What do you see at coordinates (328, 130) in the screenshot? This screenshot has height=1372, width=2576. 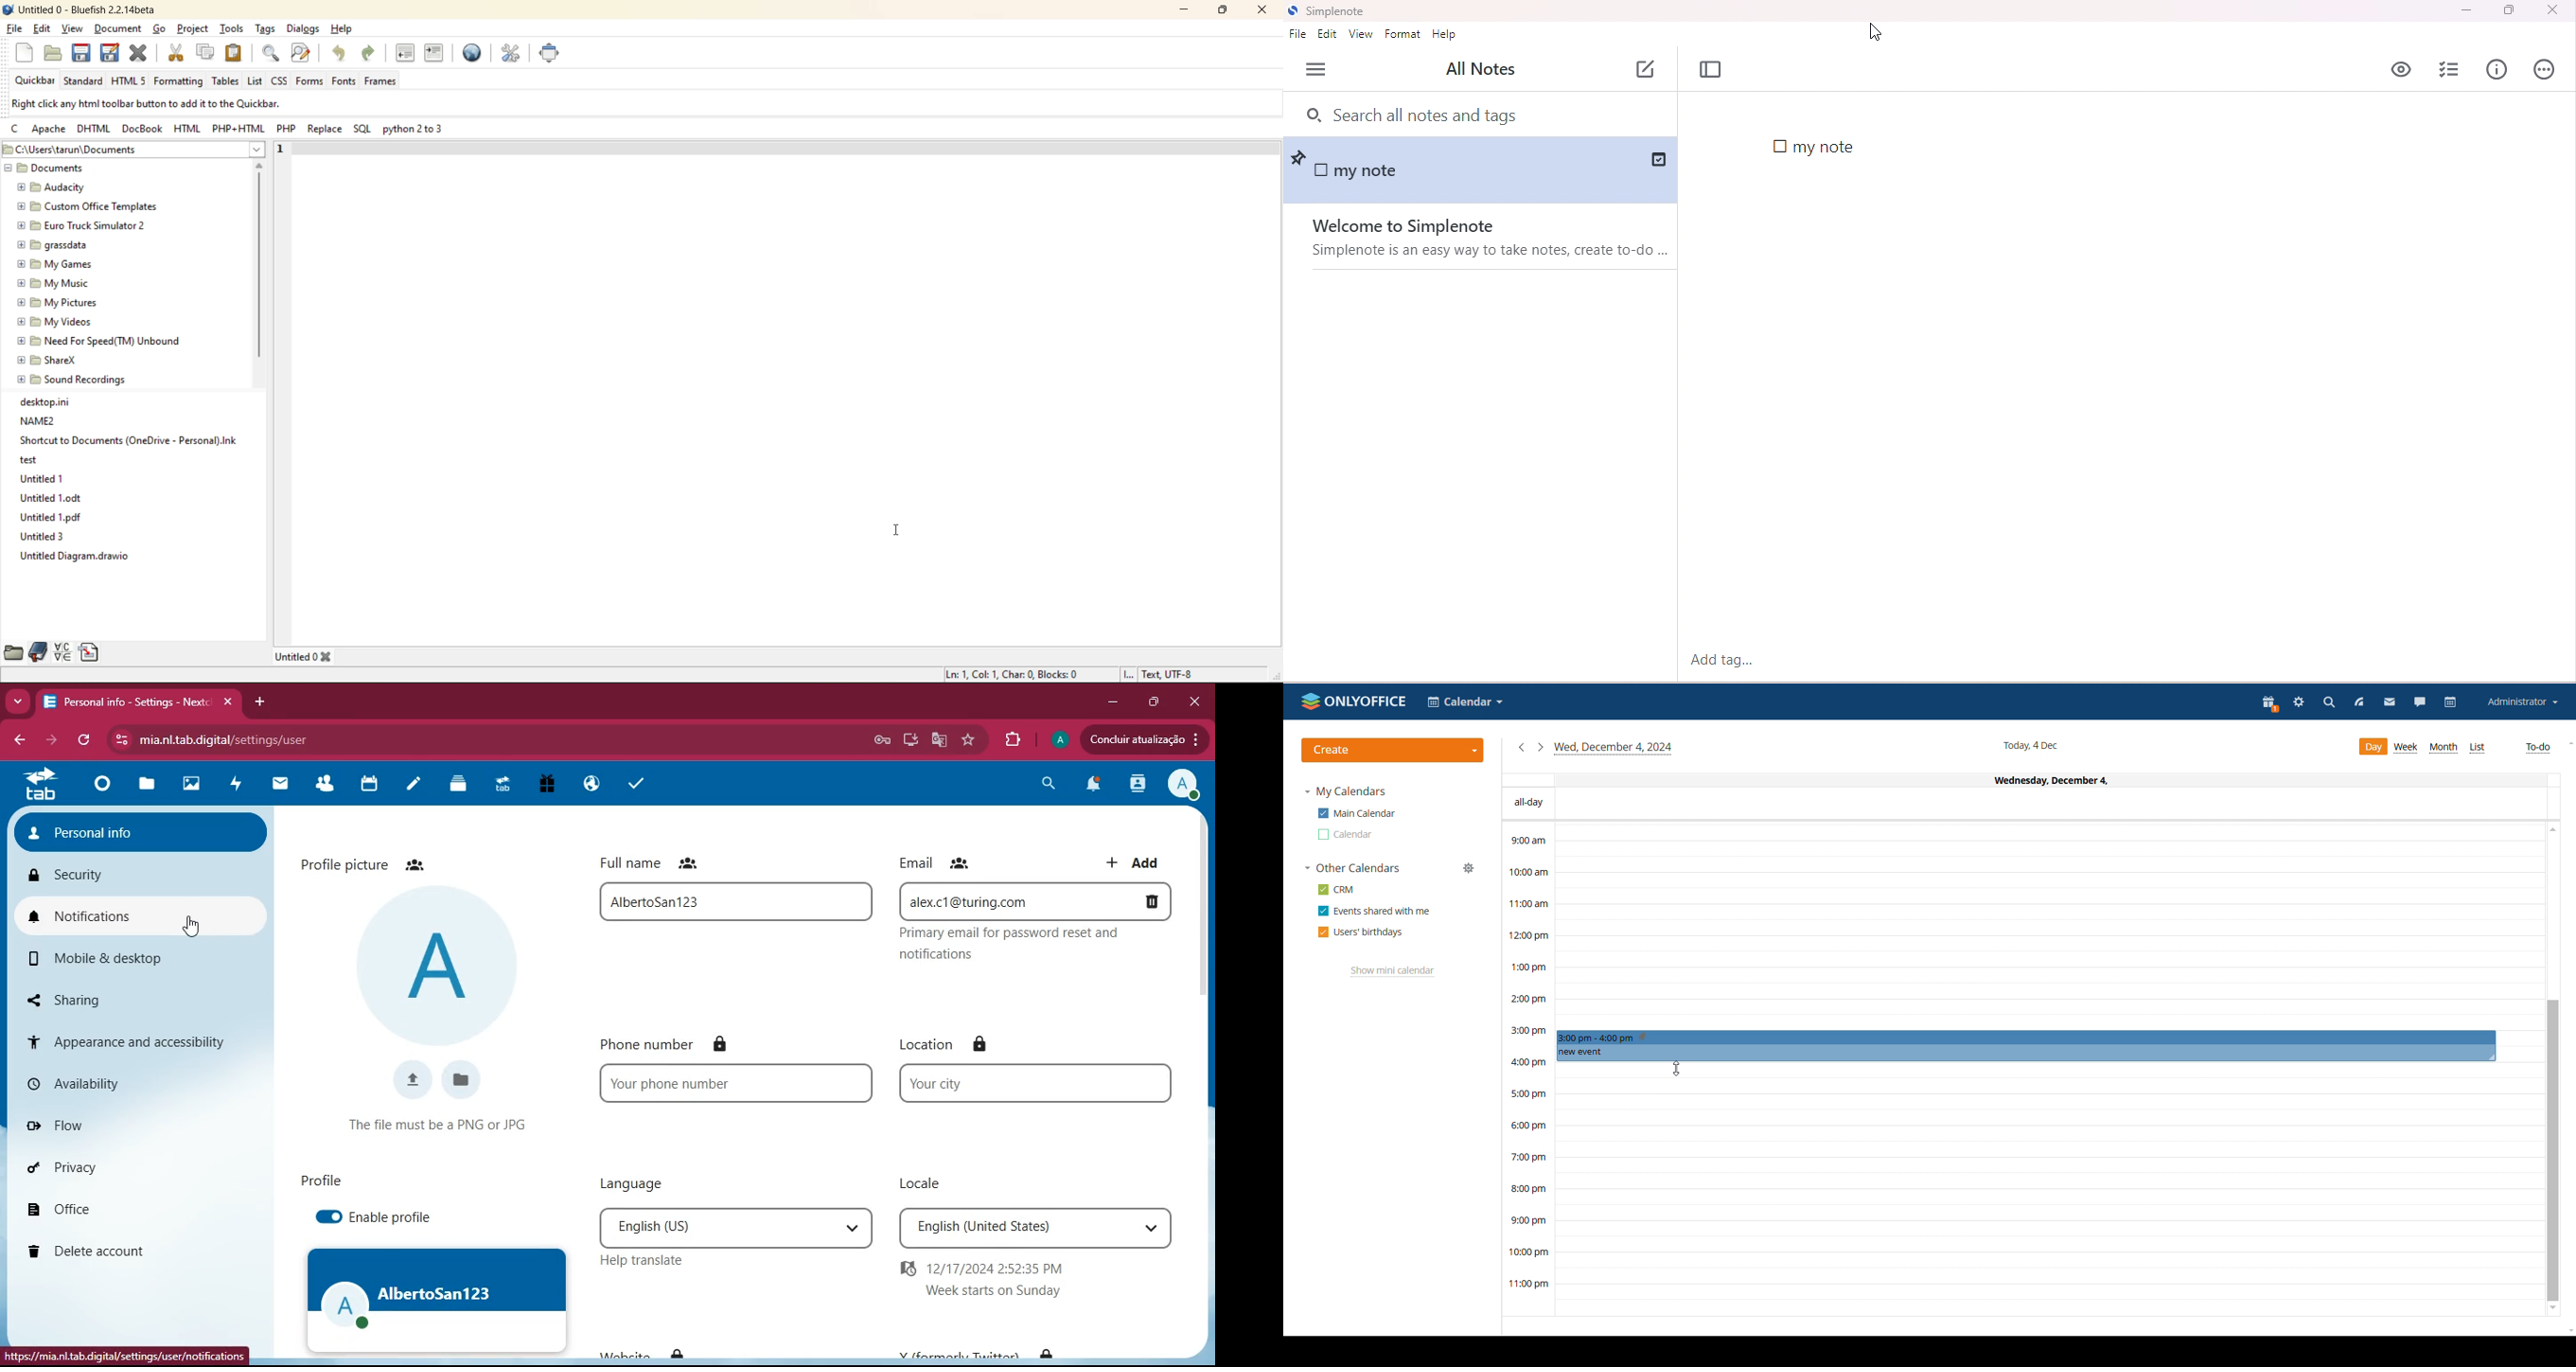 I see `replace` at bounding box center [328, 130].